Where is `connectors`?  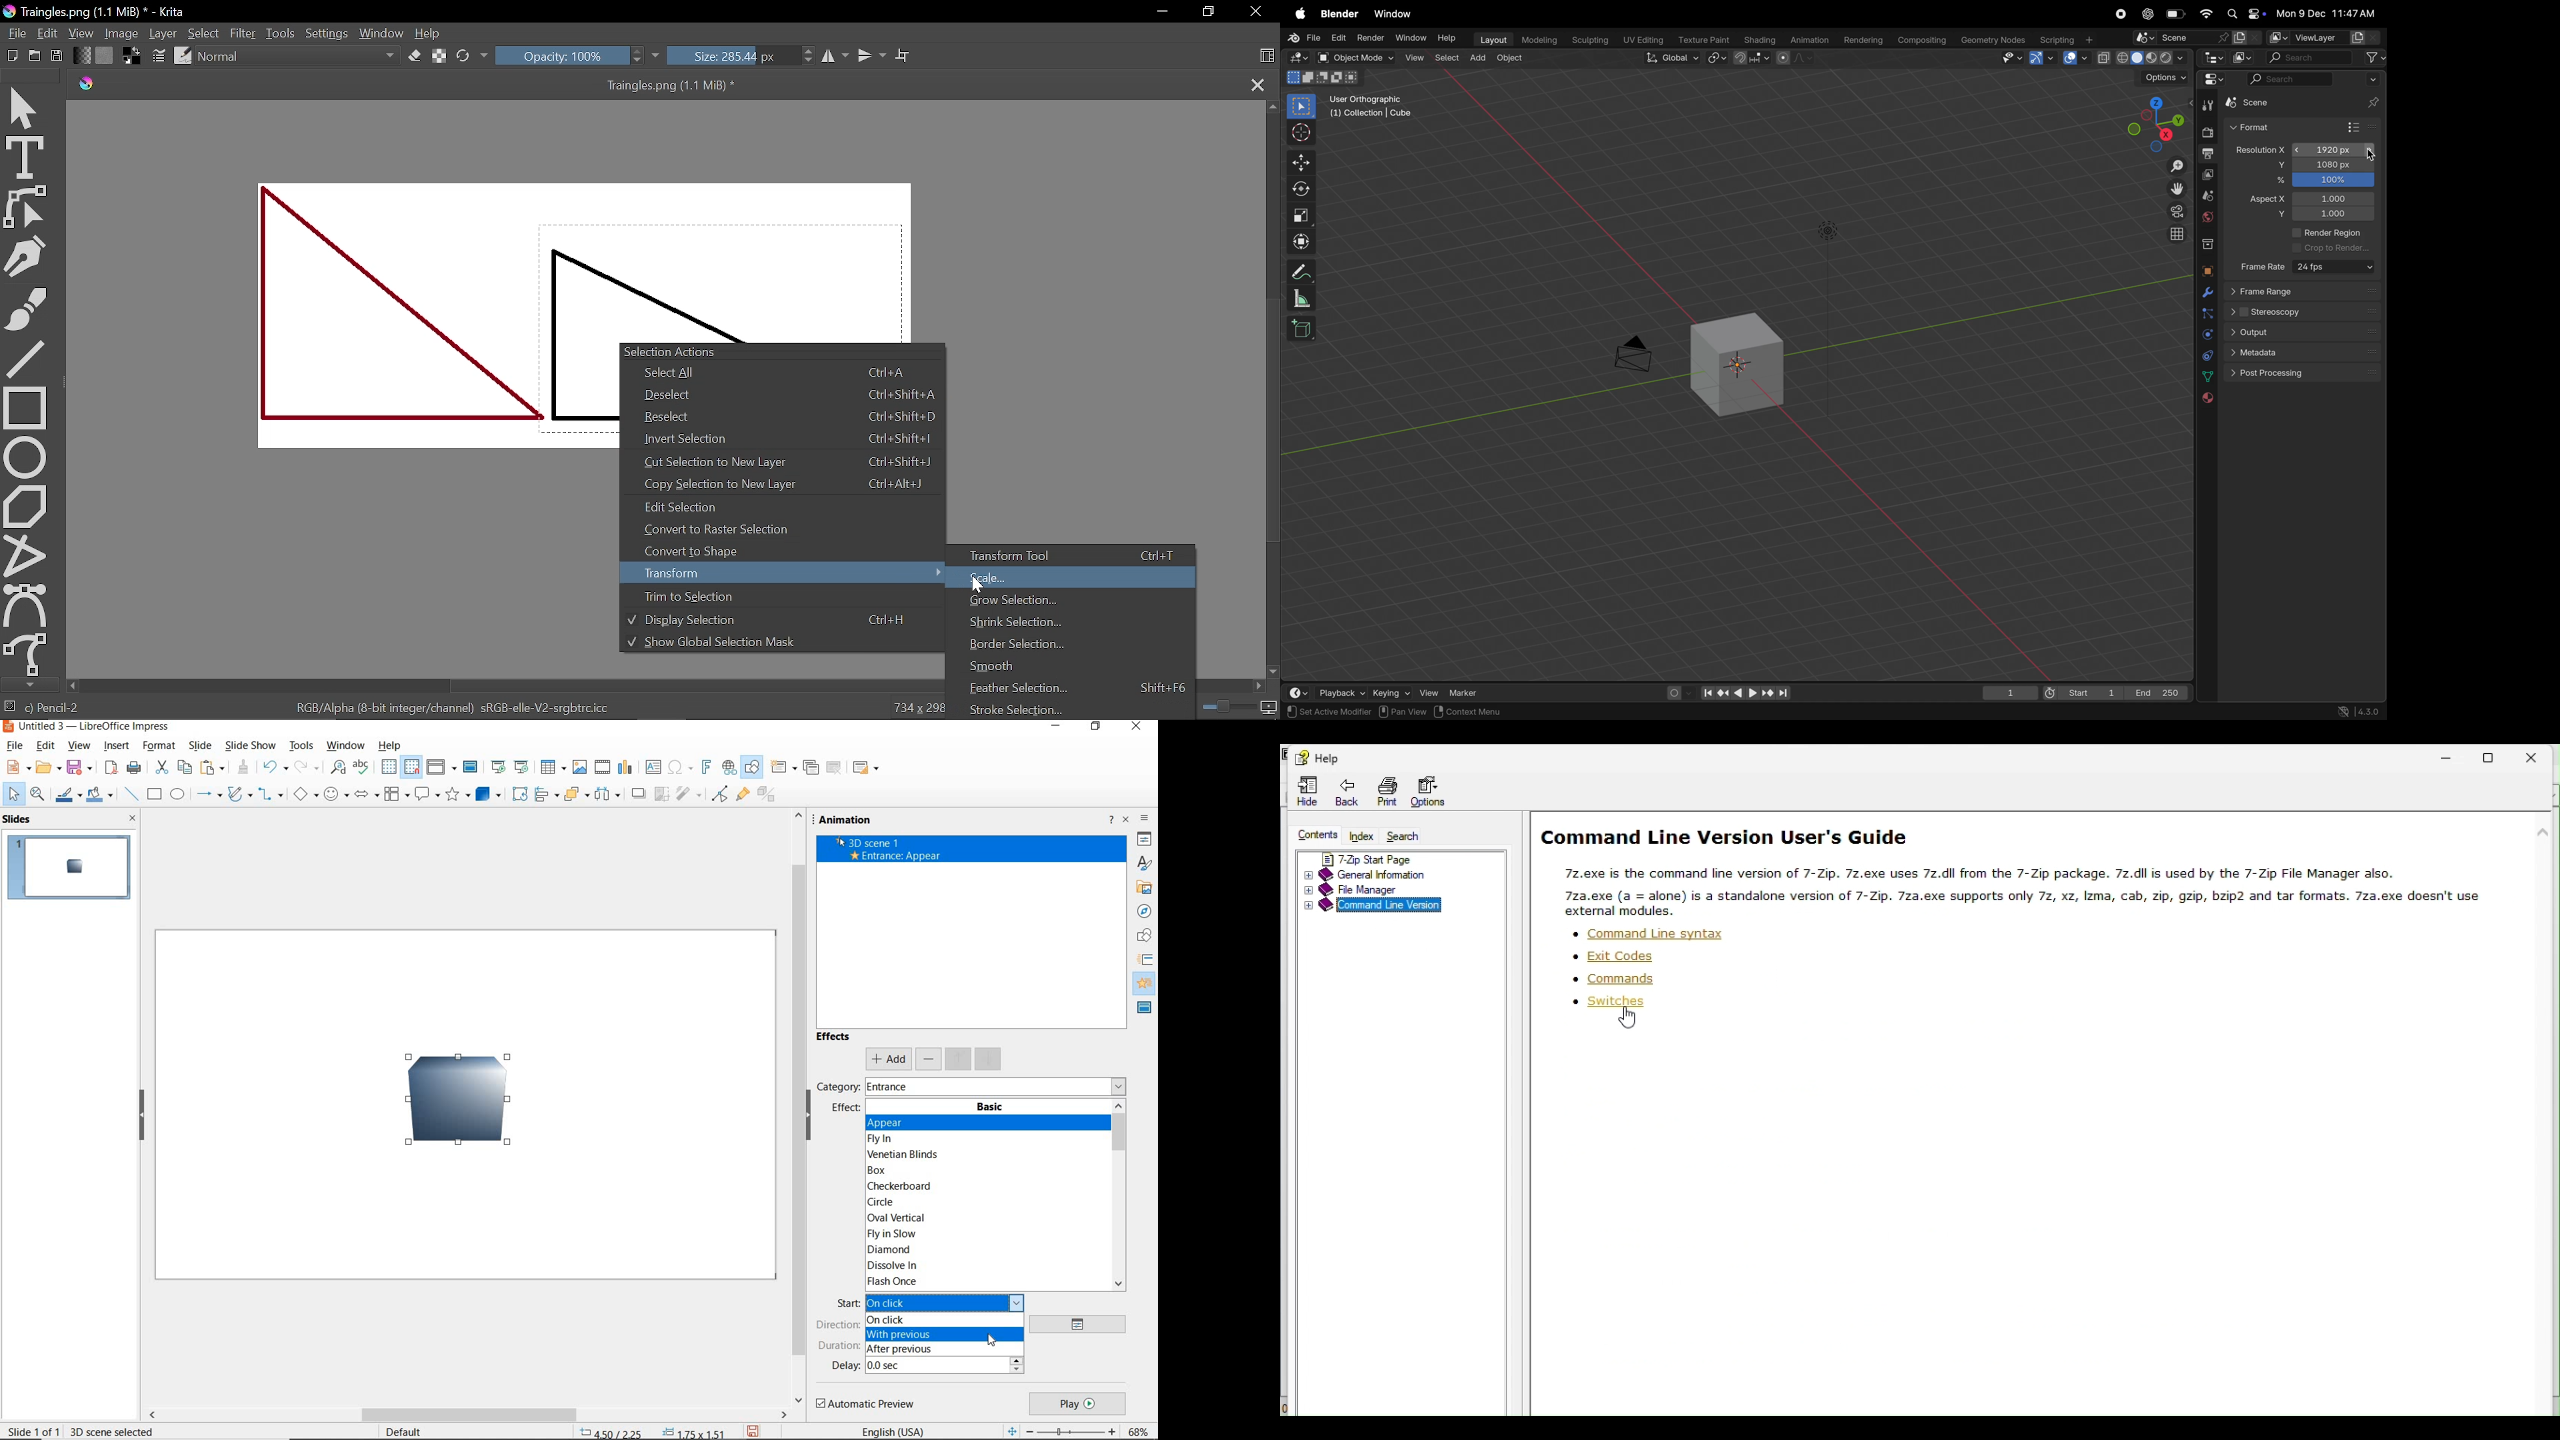 connectors is located at coordinates (270, 796).